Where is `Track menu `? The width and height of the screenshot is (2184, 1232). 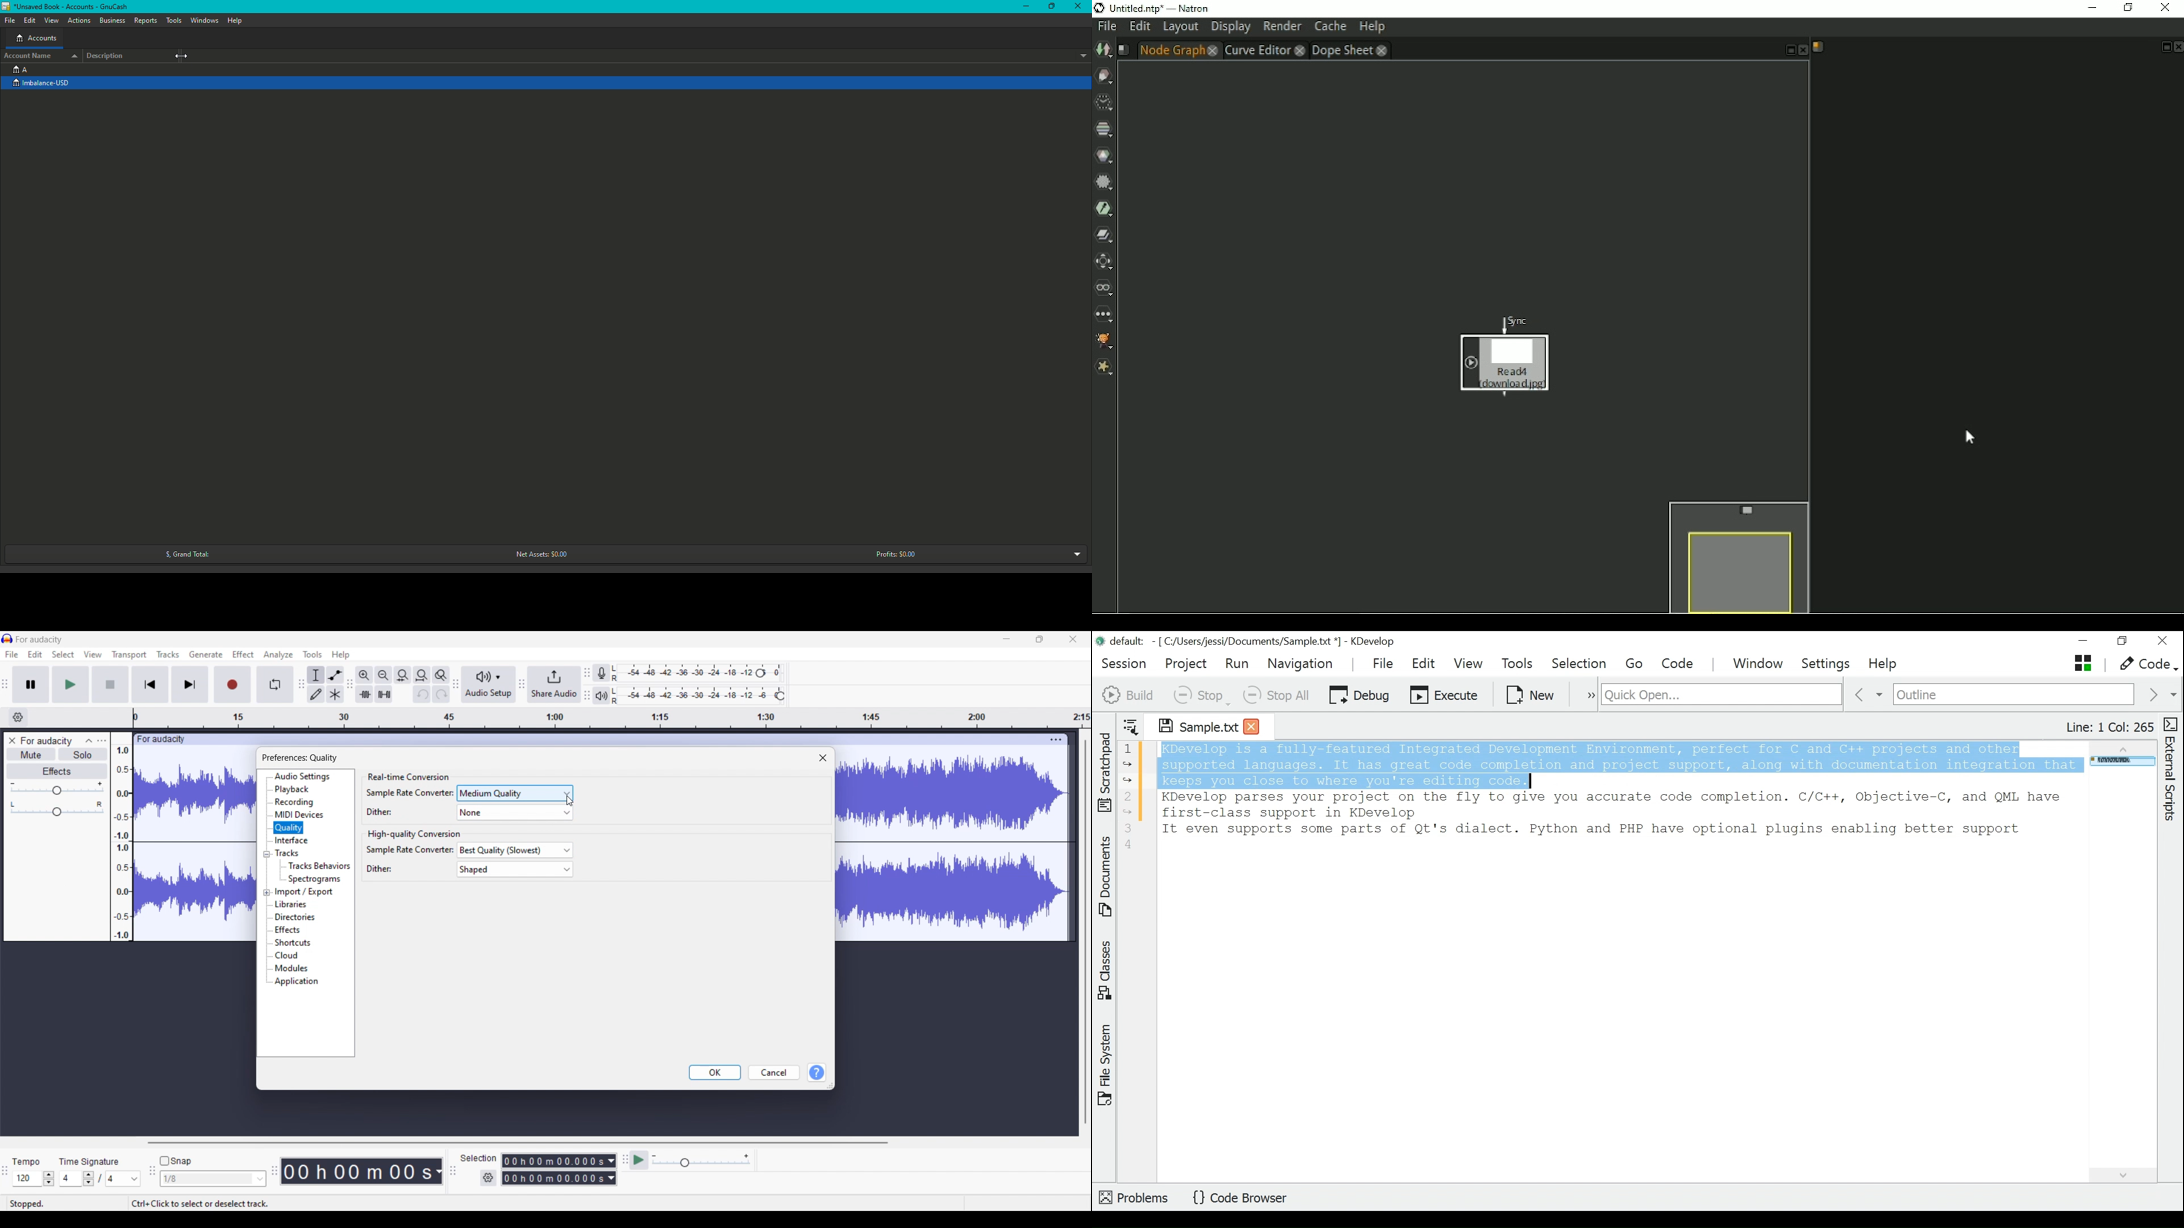
Track menu  is located at coordinates (168, 654).